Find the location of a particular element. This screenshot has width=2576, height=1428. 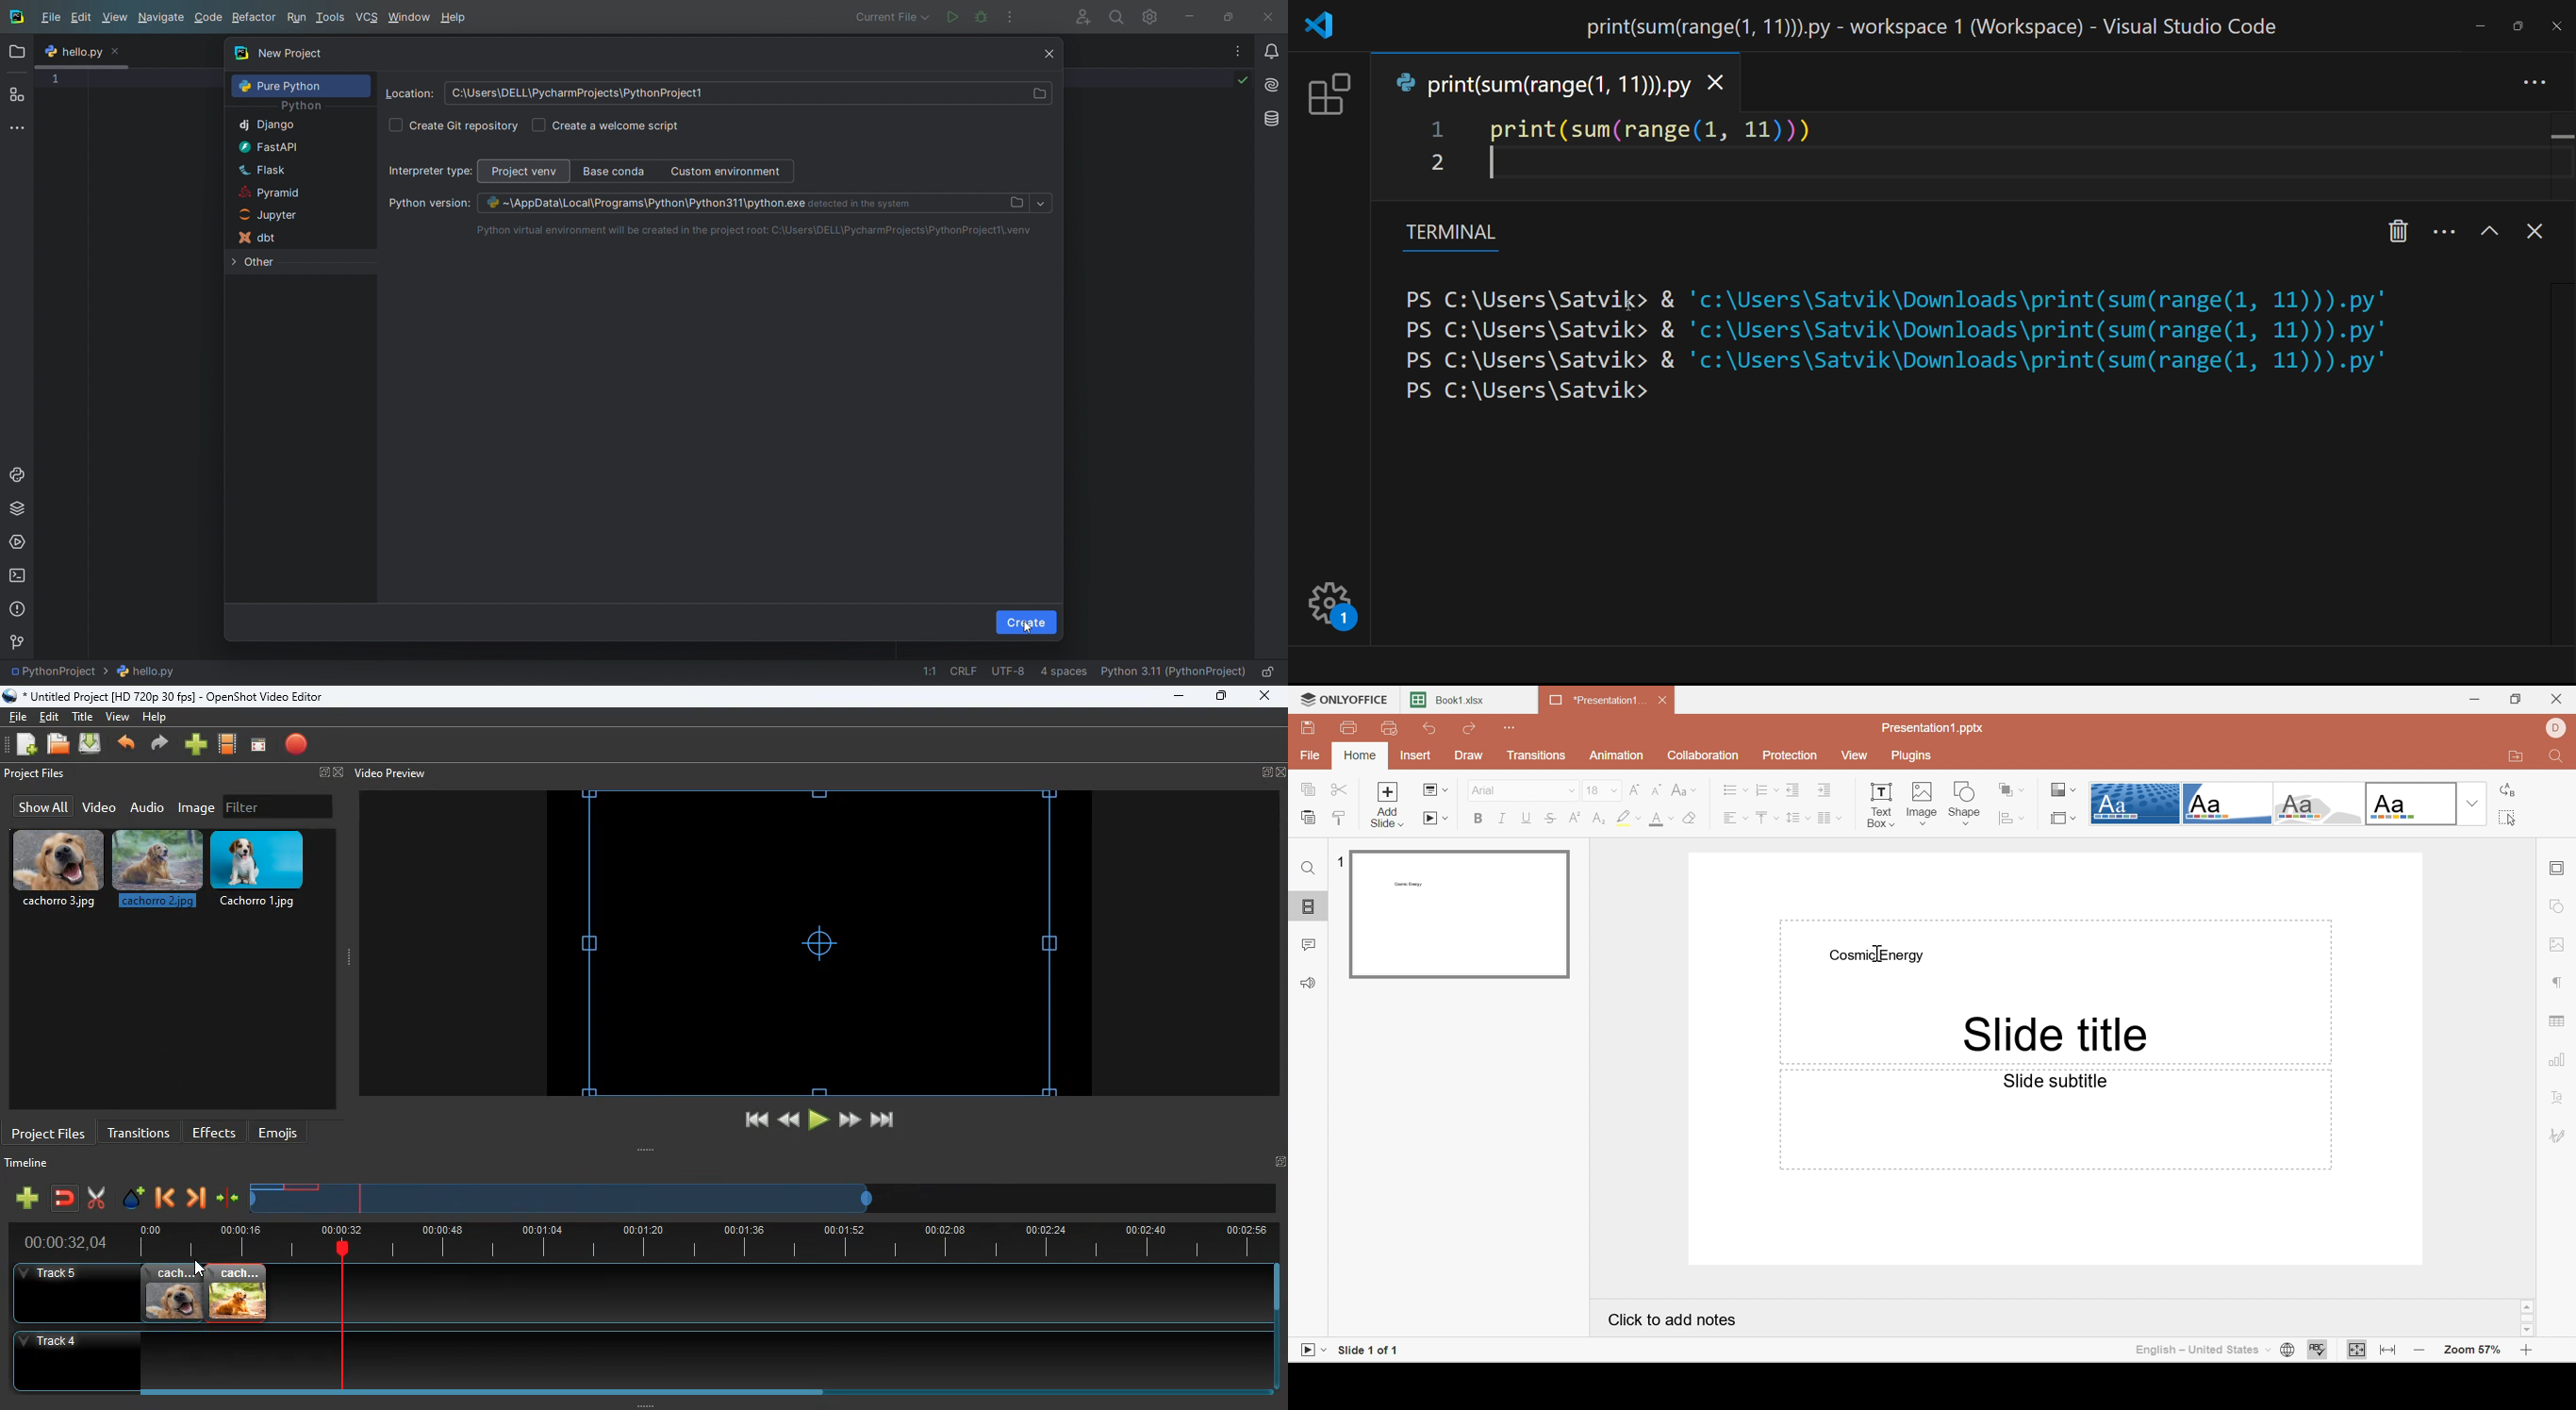

*Presentation1 is located at coordinates (1599, 702).